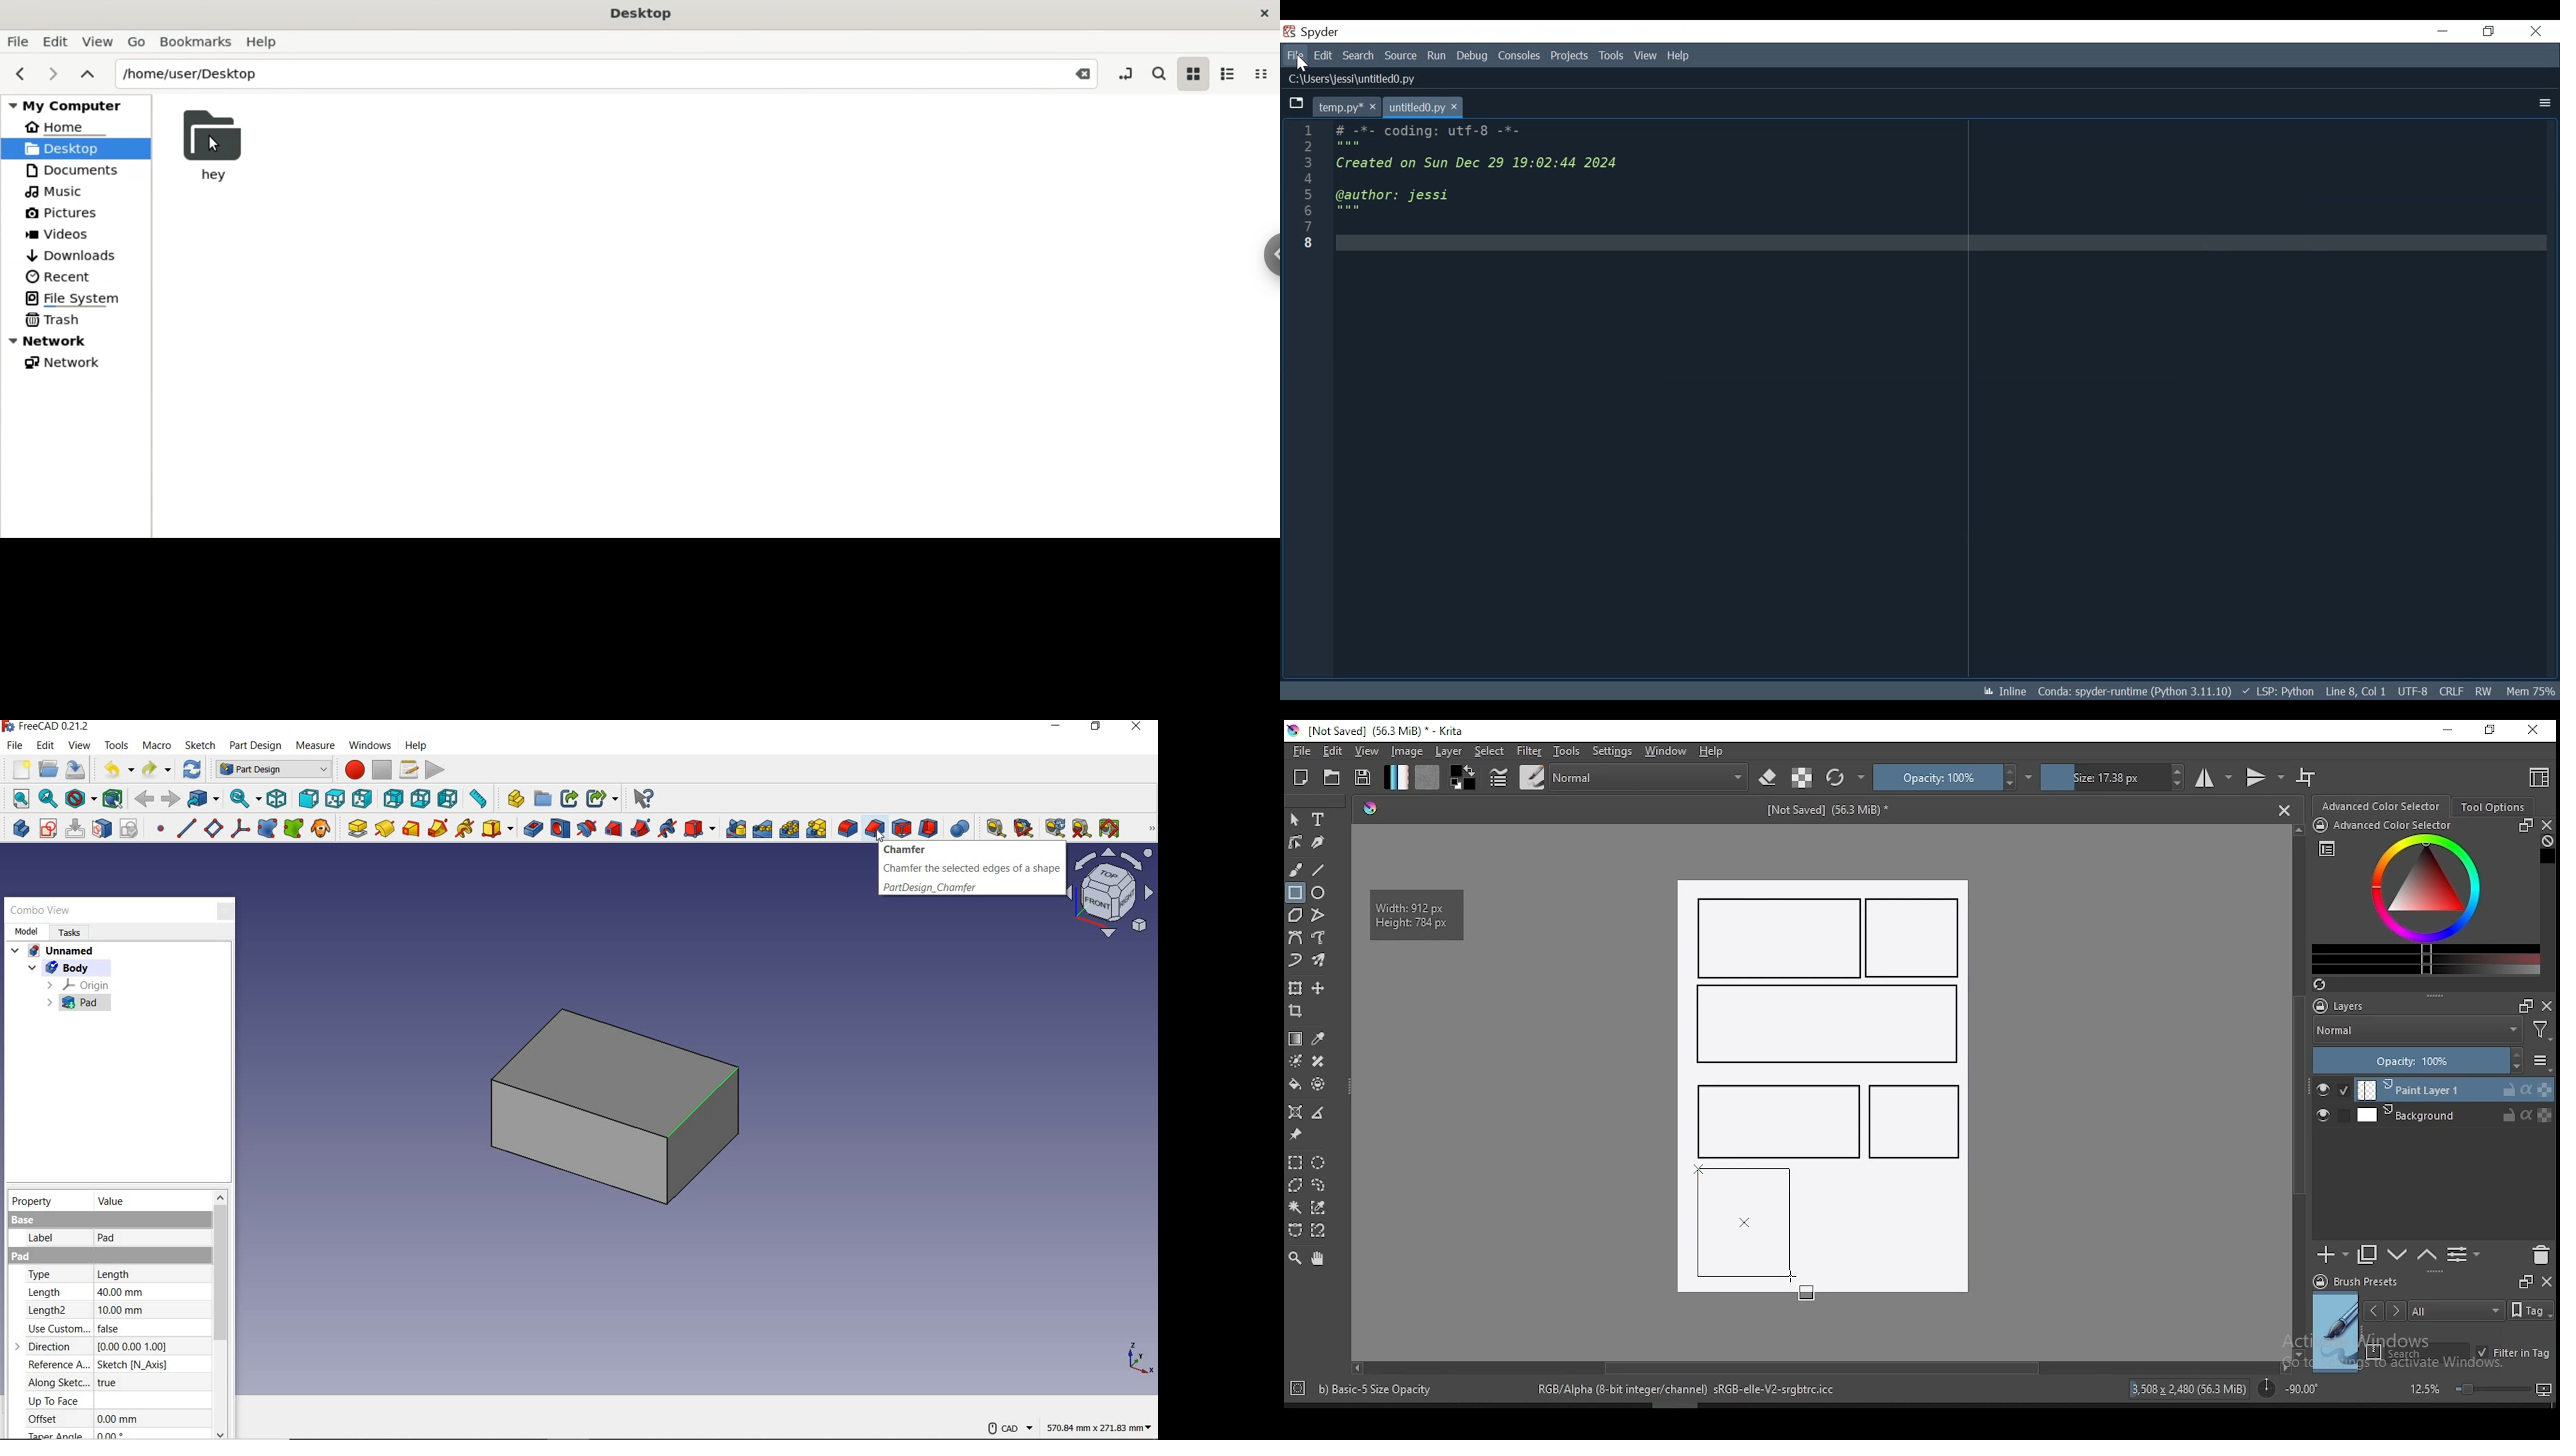 This screenshot has width=2576, height=1456. I want to click on size, so click(2113, 777).